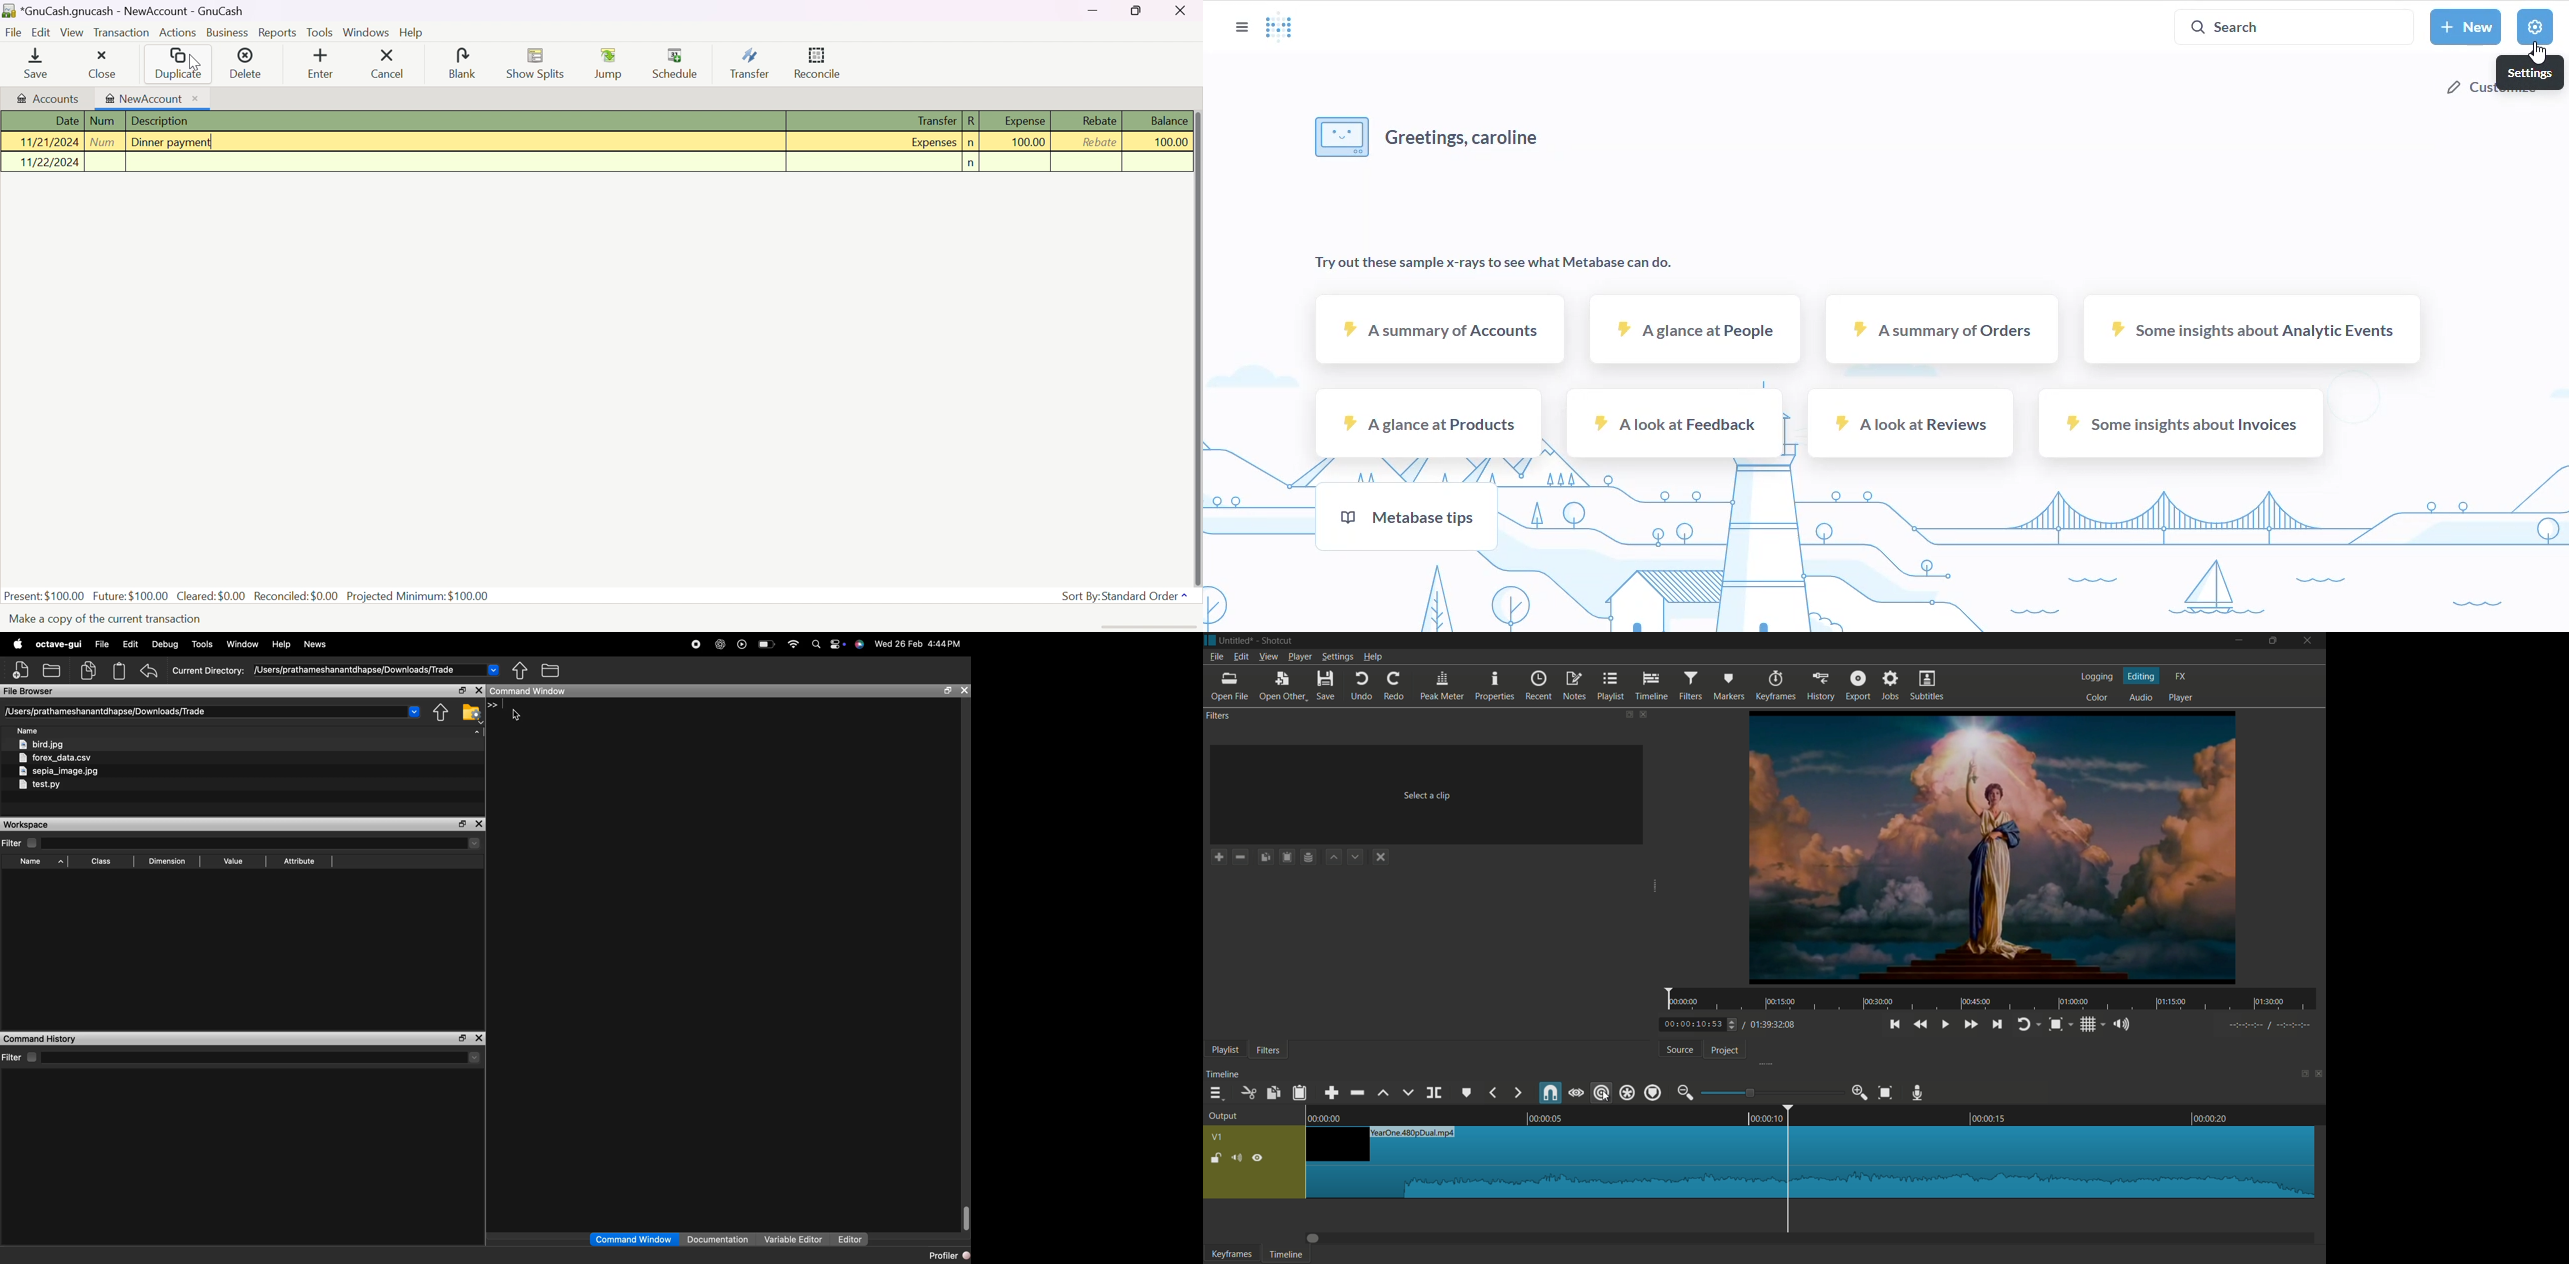  Describe the element at coordinates (1308, 856) in the screenshot. I see `save filter set` at that location.